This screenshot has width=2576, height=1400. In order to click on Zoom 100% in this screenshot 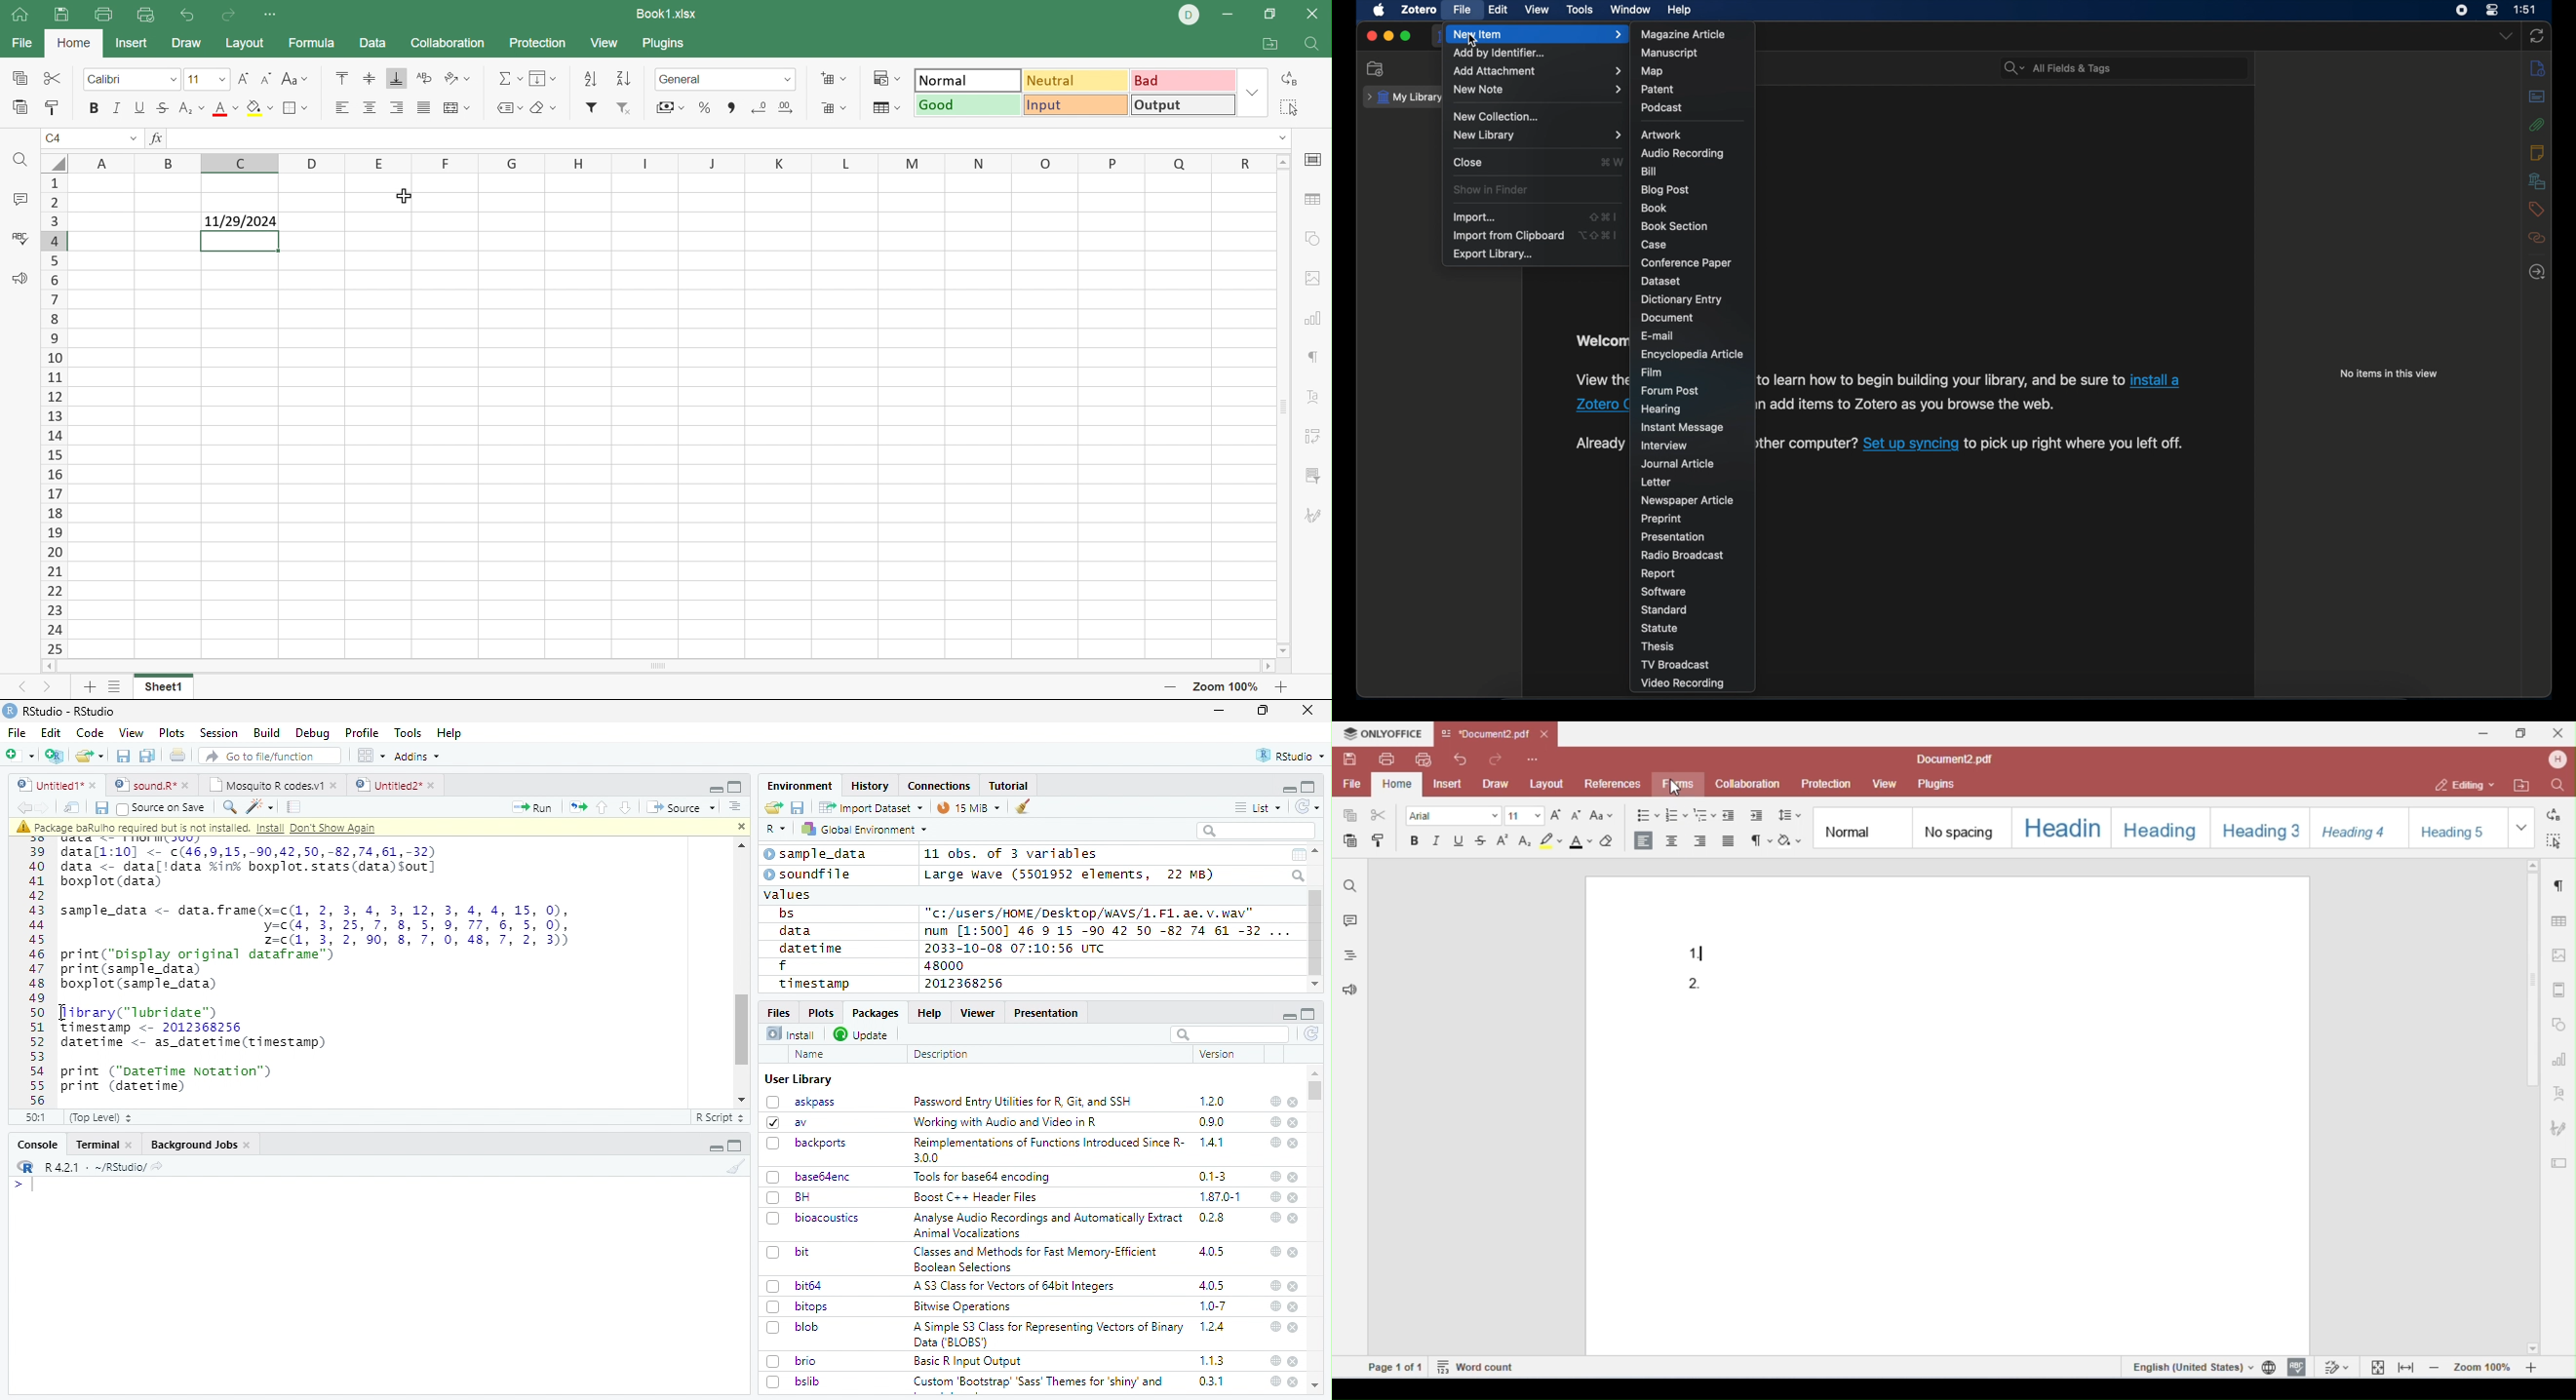, I will do `click(1226, 687)`.